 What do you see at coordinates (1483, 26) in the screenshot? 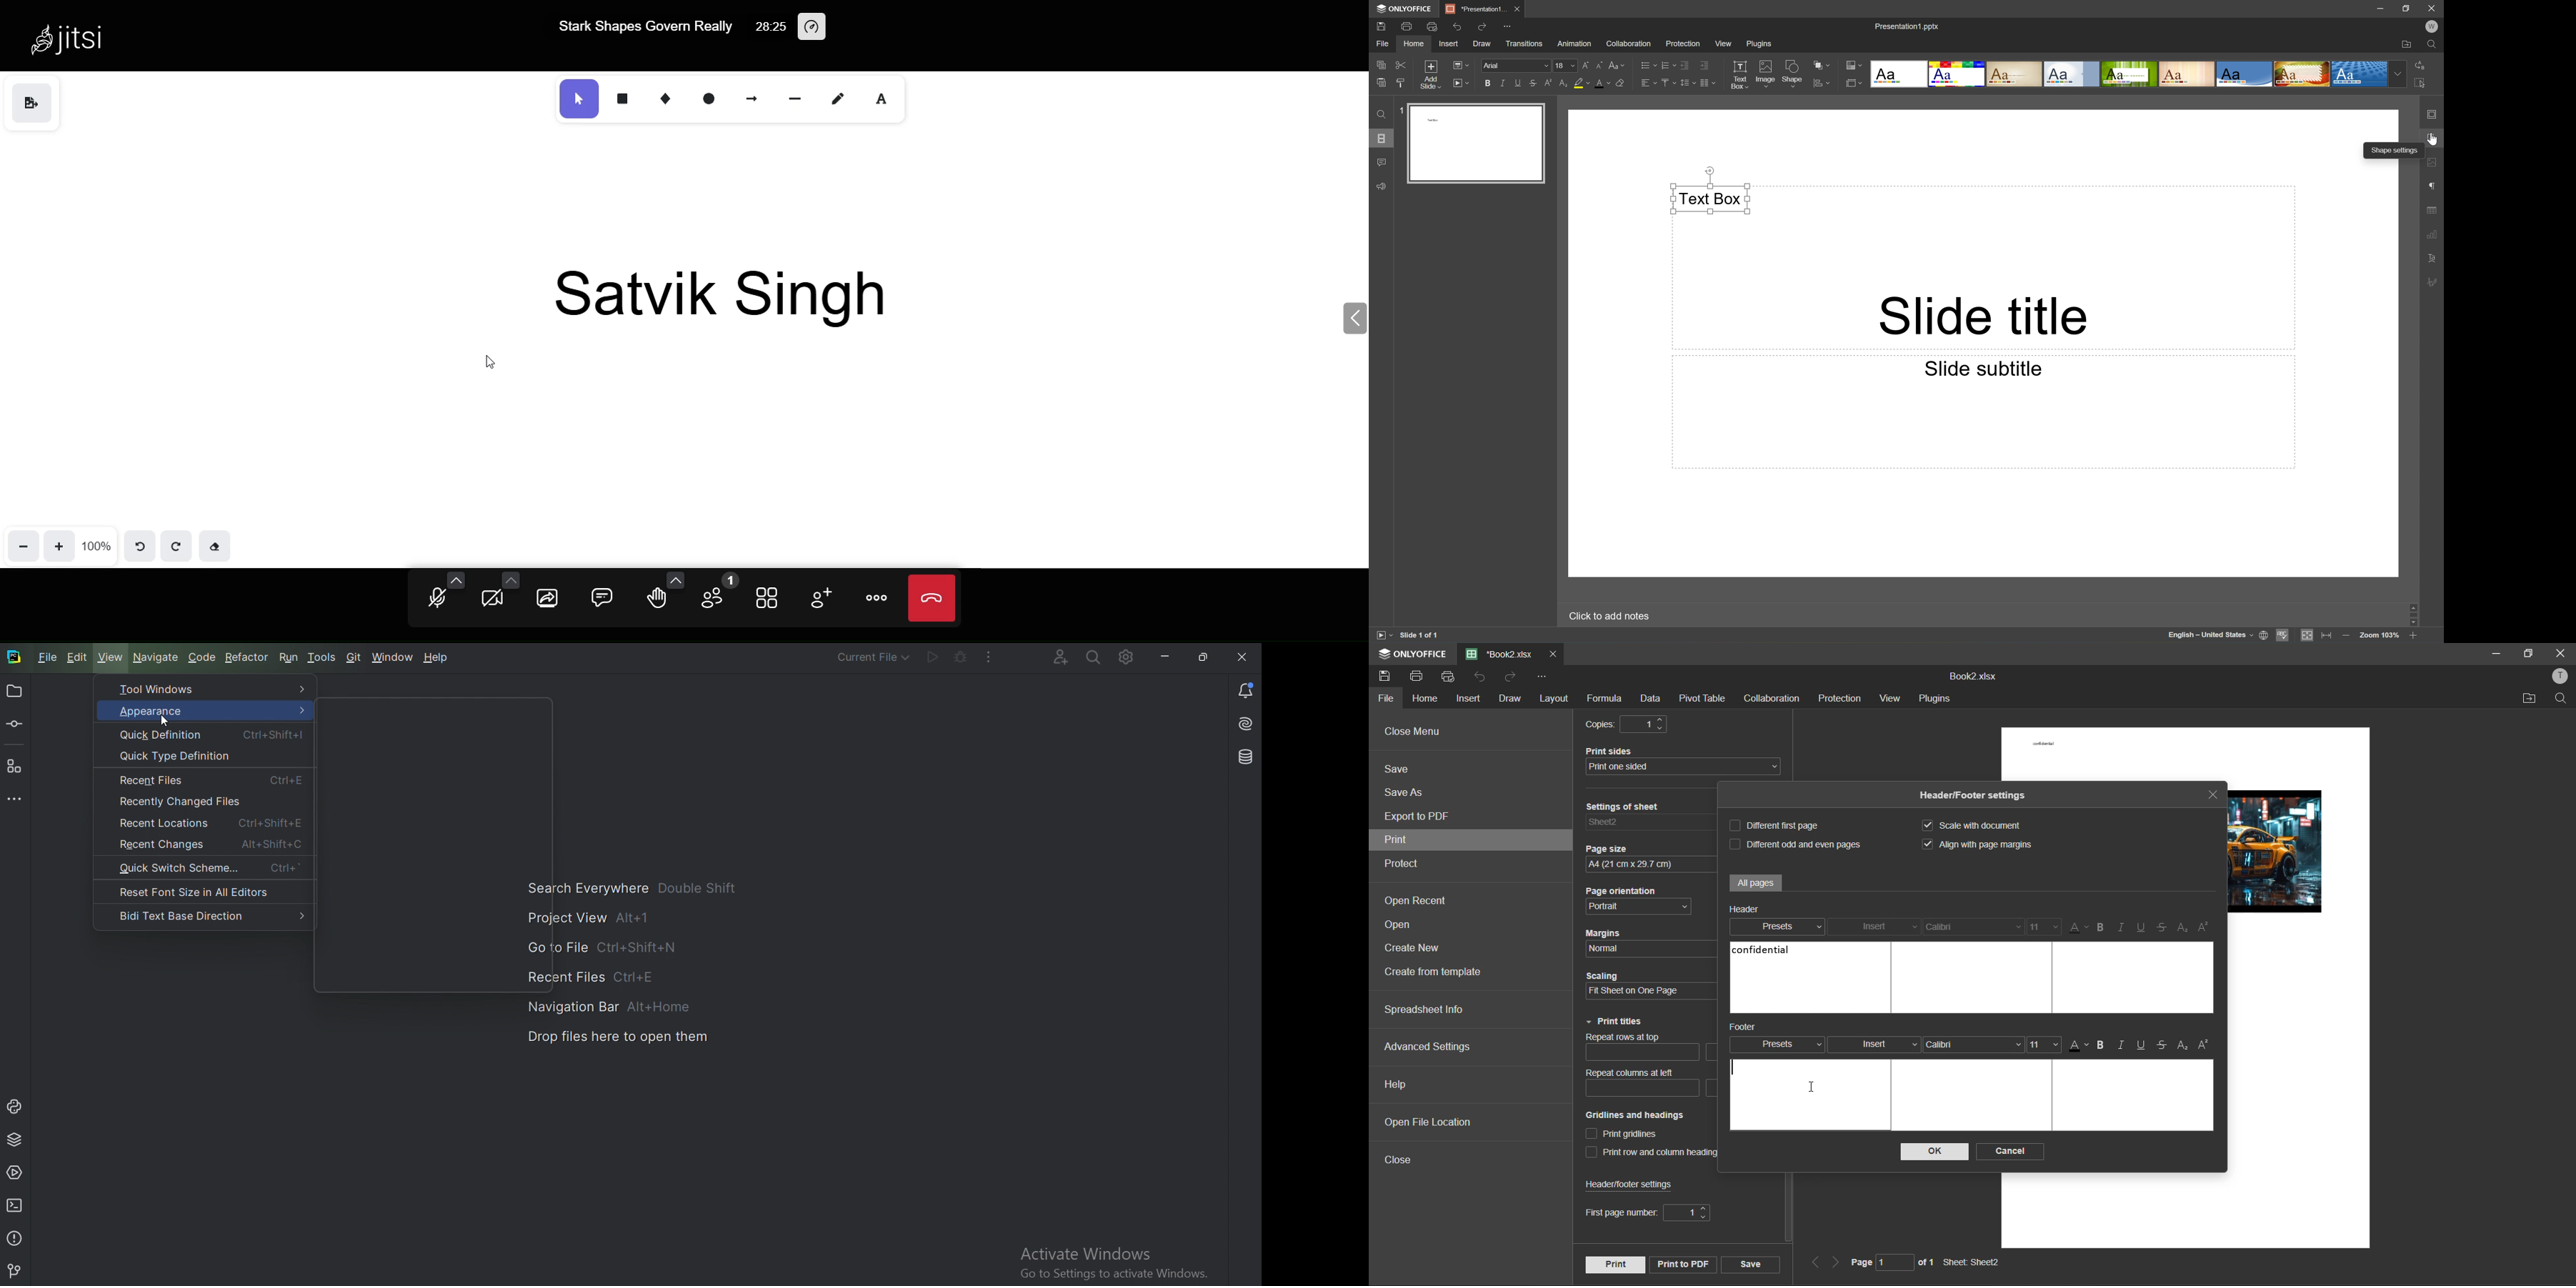
I see `Redo` at bounding box center [1483, 26].